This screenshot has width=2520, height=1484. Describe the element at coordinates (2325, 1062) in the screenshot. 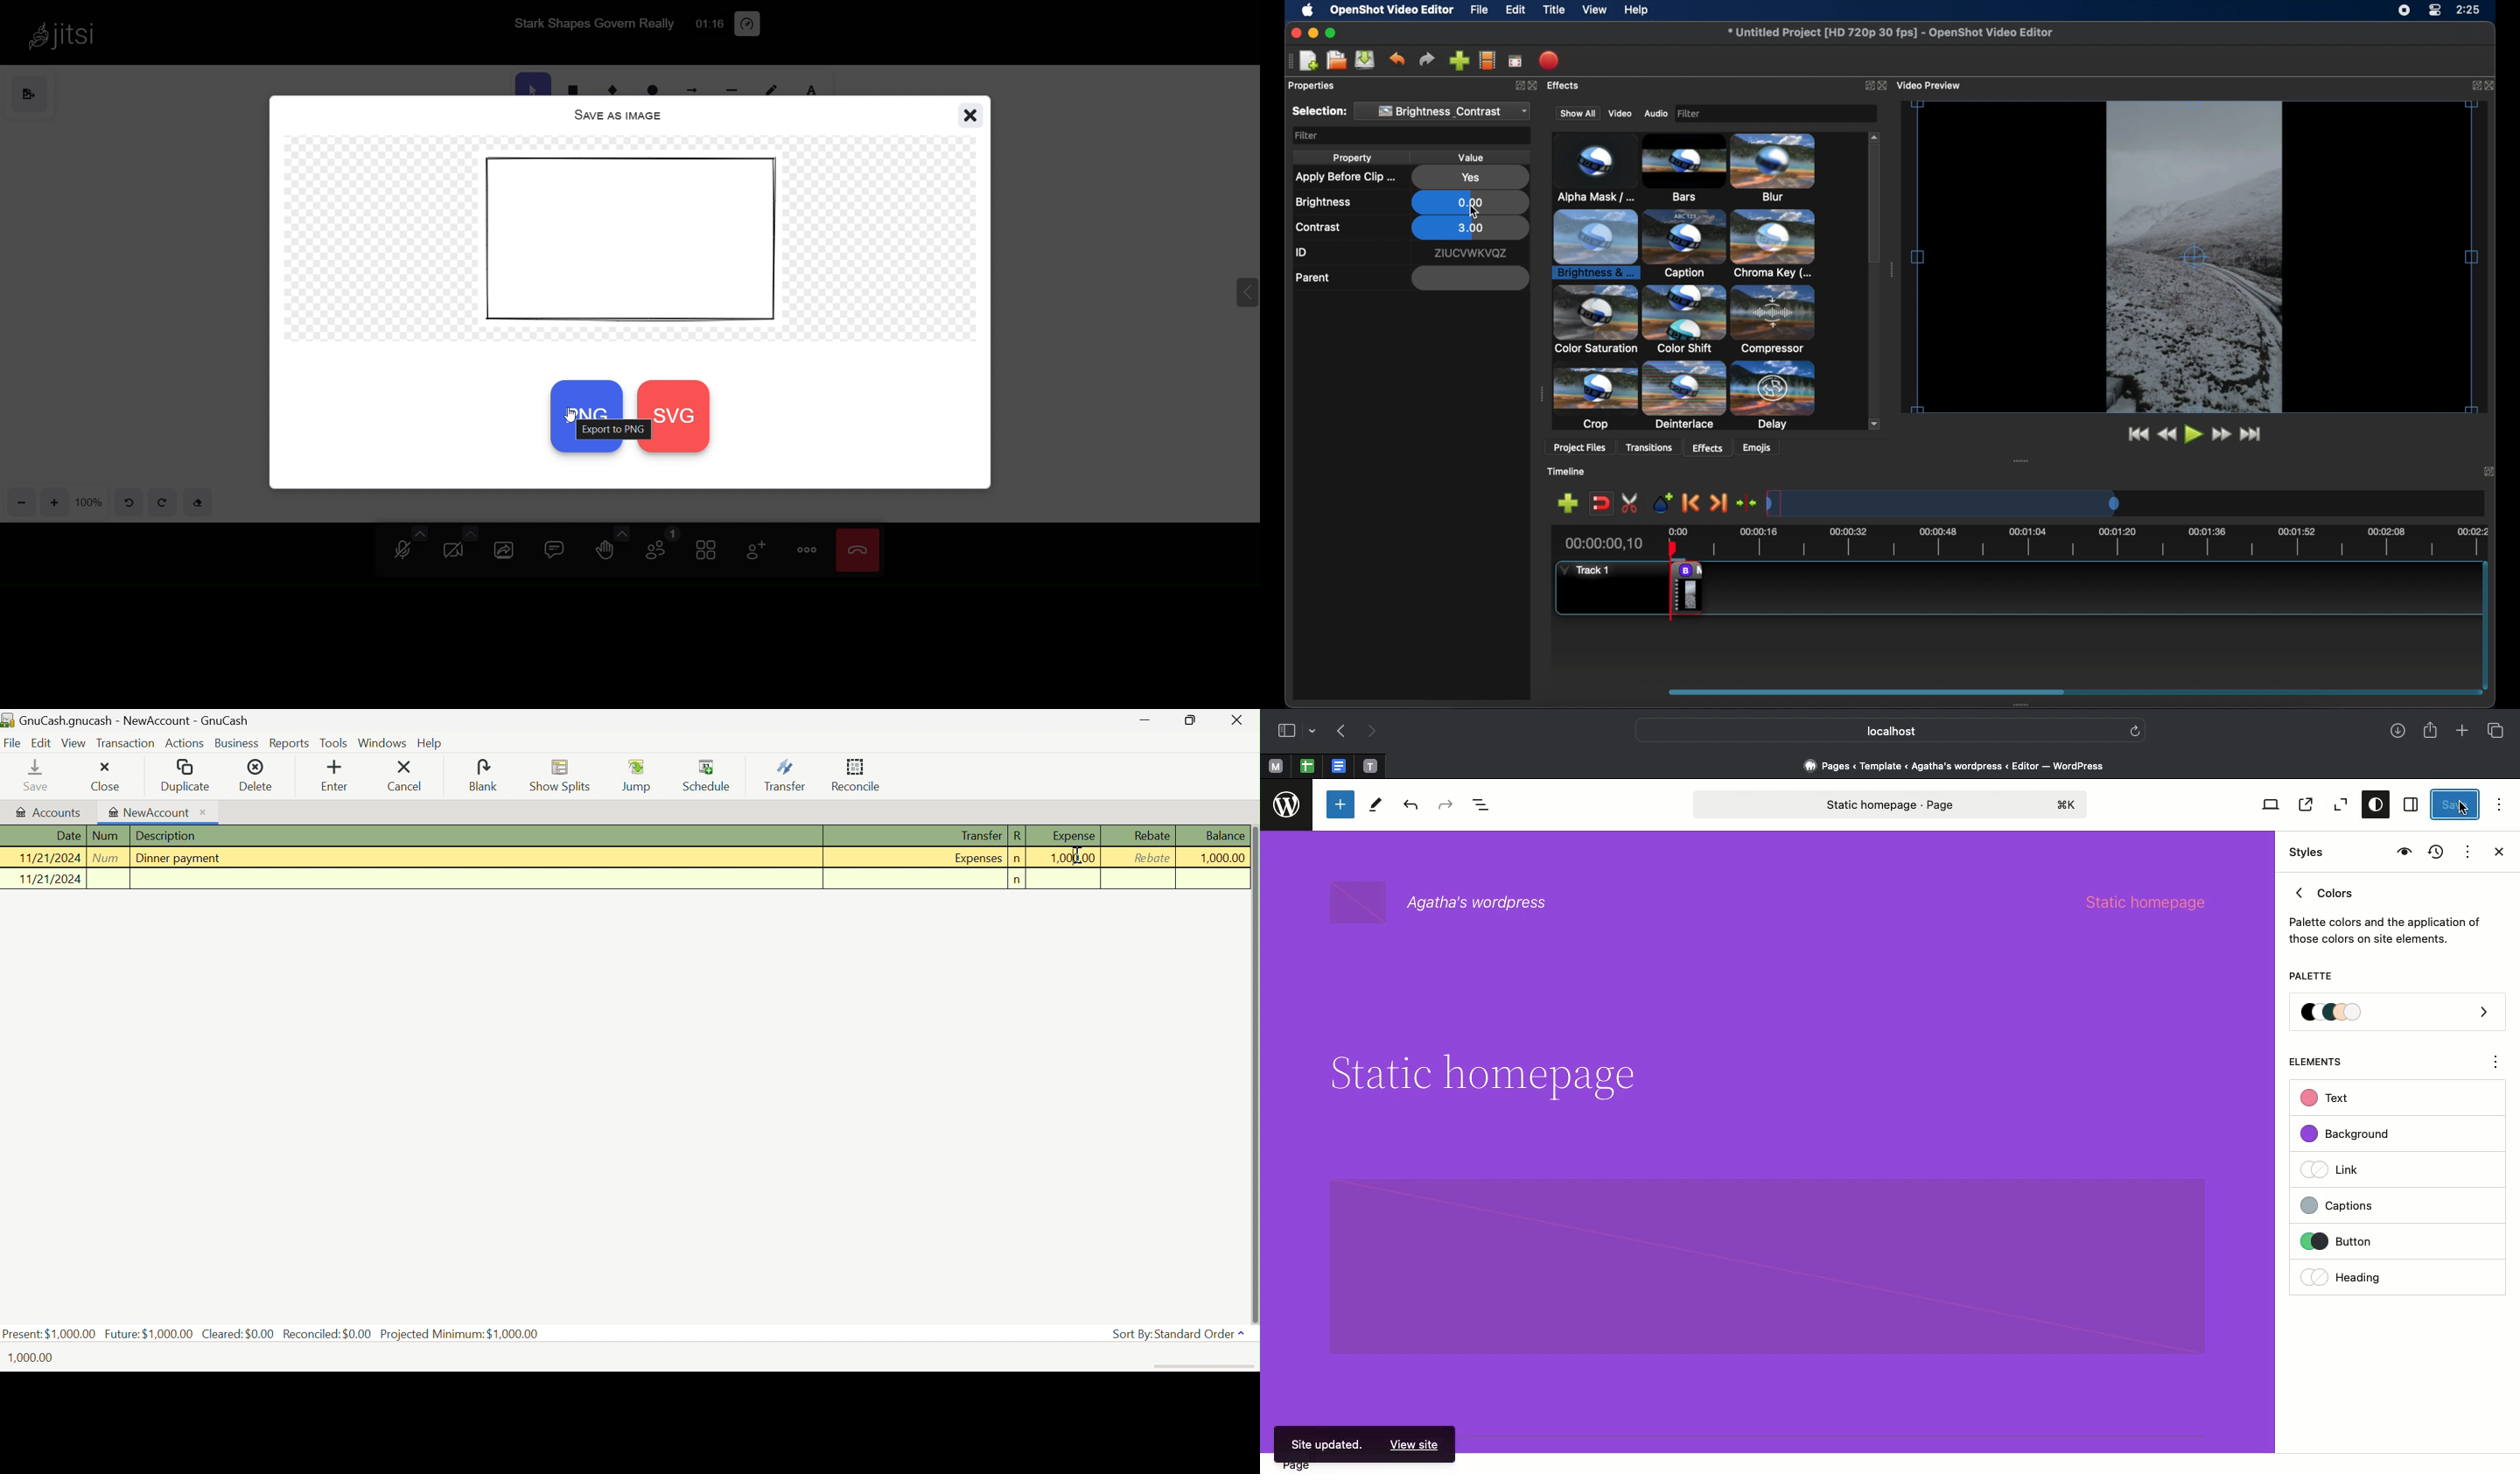

I see `Elements` at that location.